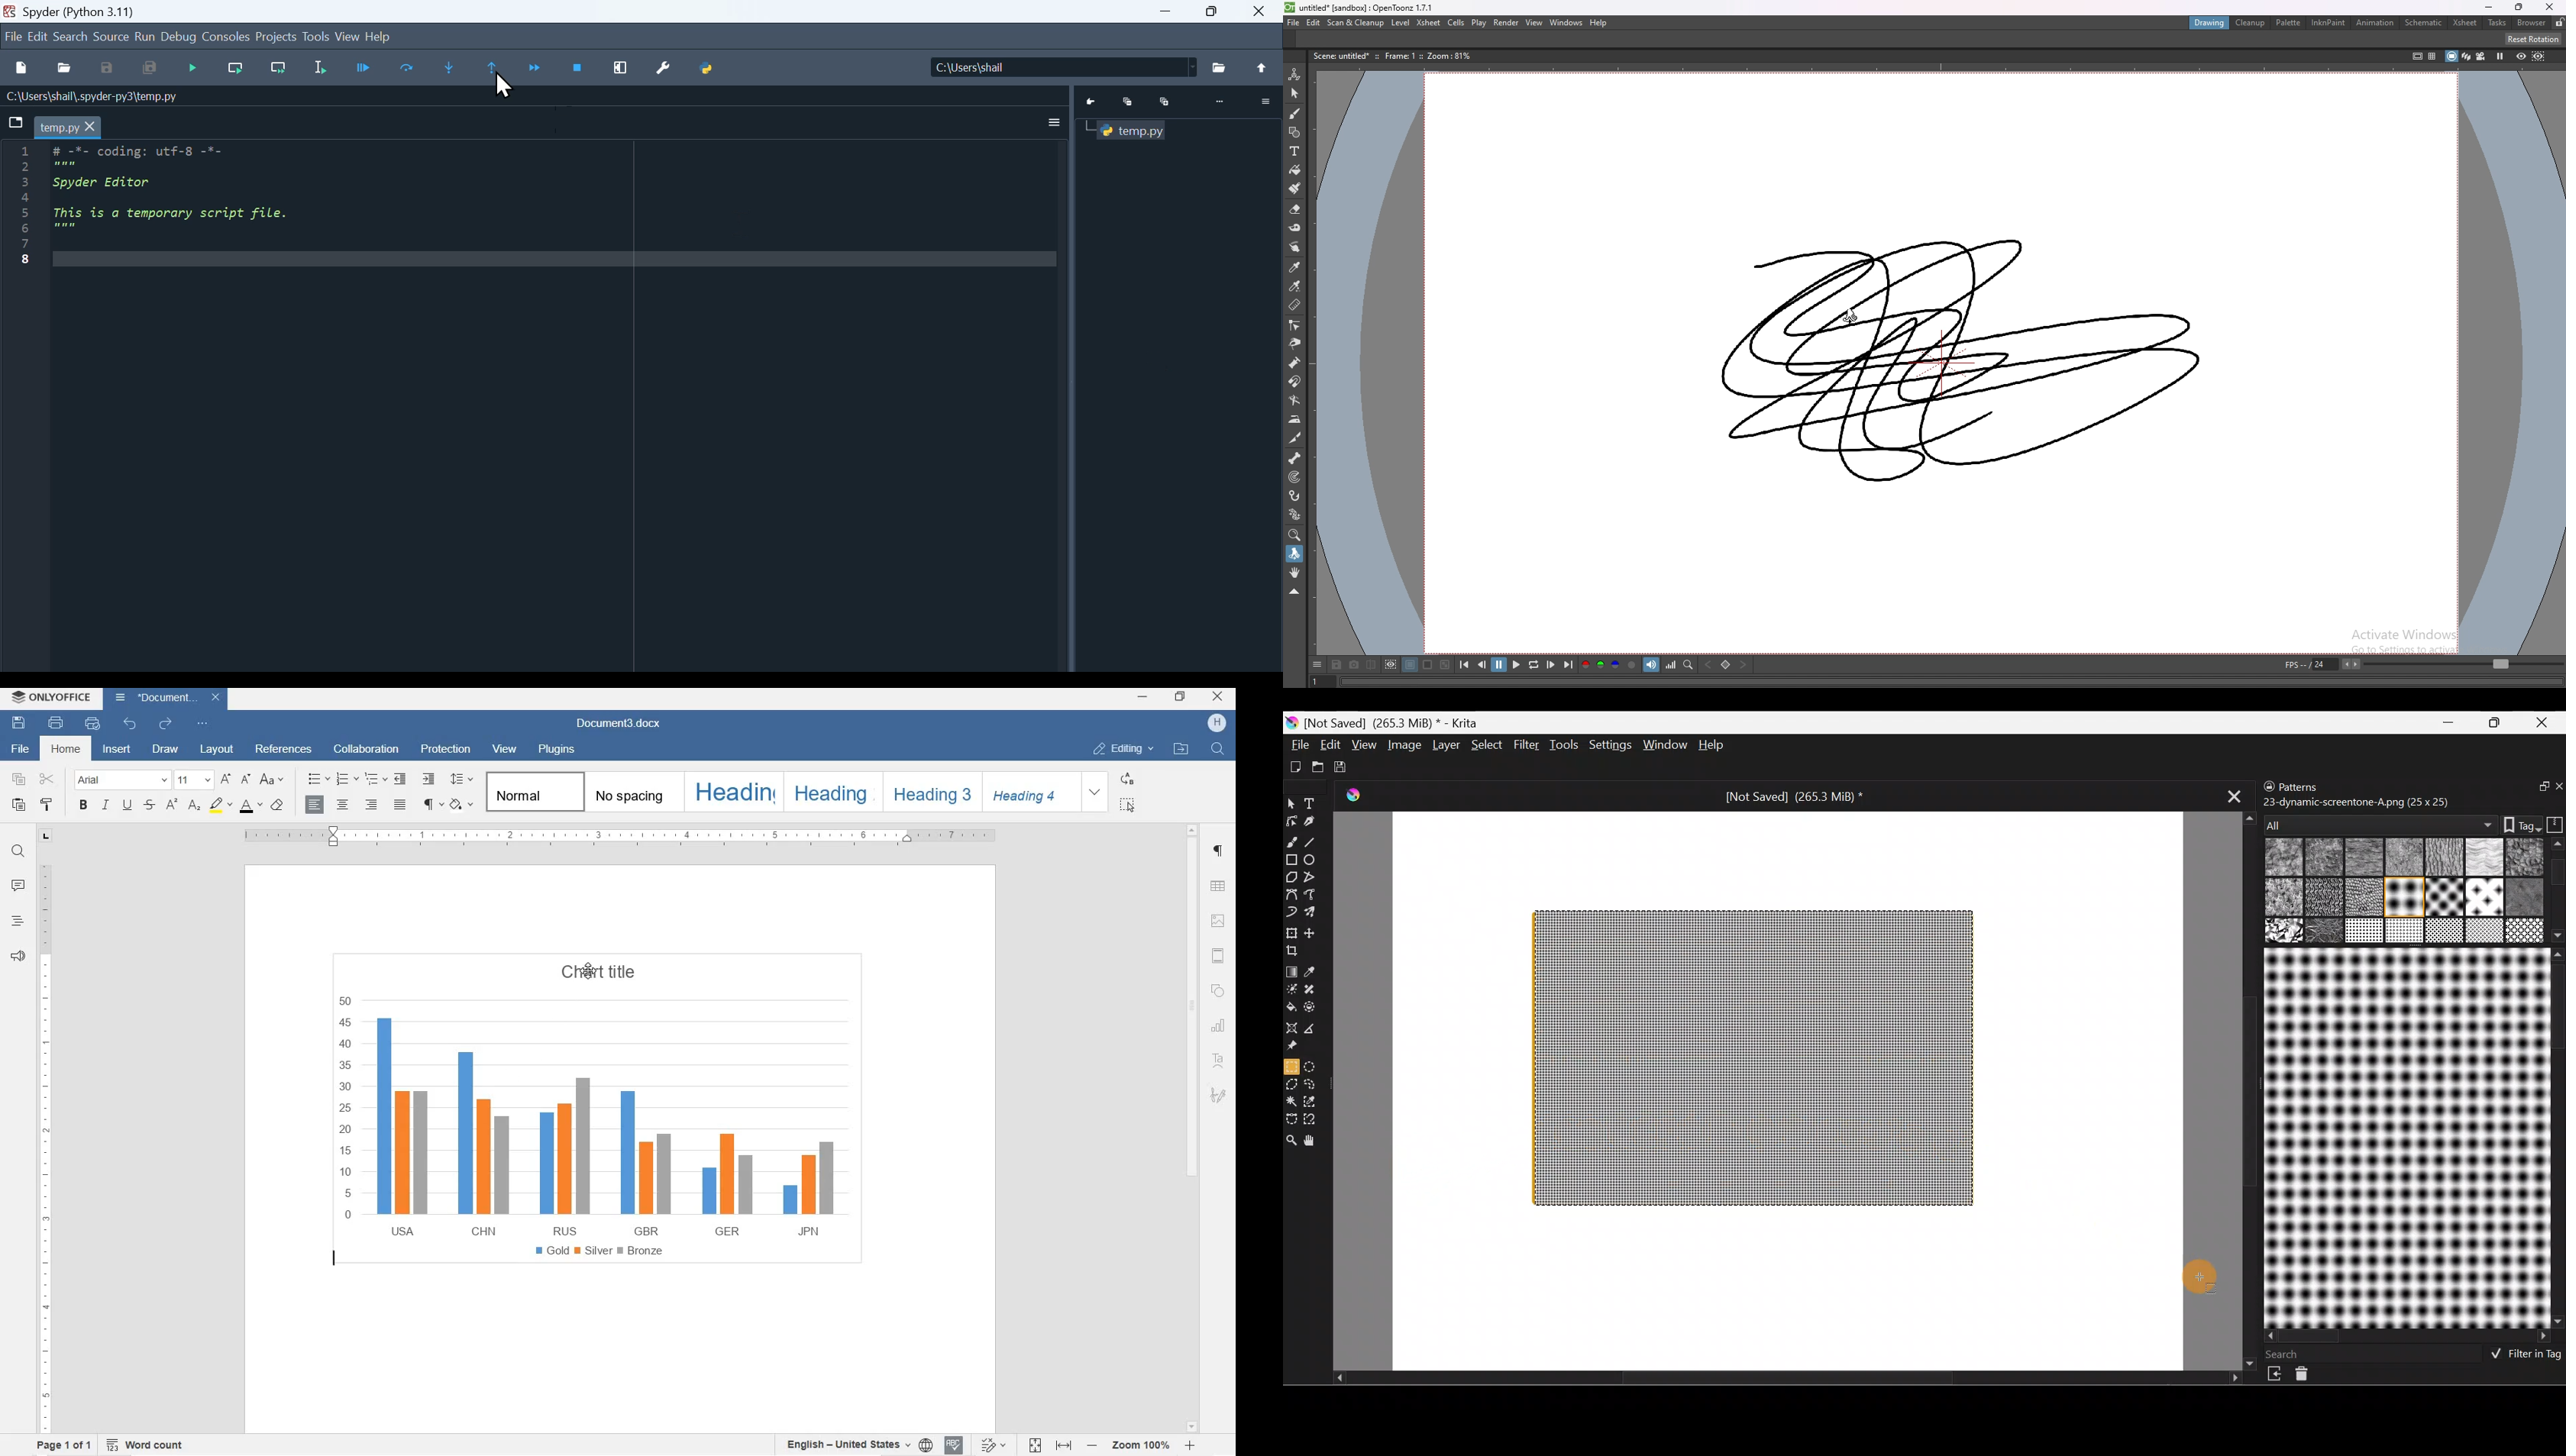 Image resolution: width=2576 pixels, height=1456 pixels. I want to click on UNDERLINE, so click(127, 806).